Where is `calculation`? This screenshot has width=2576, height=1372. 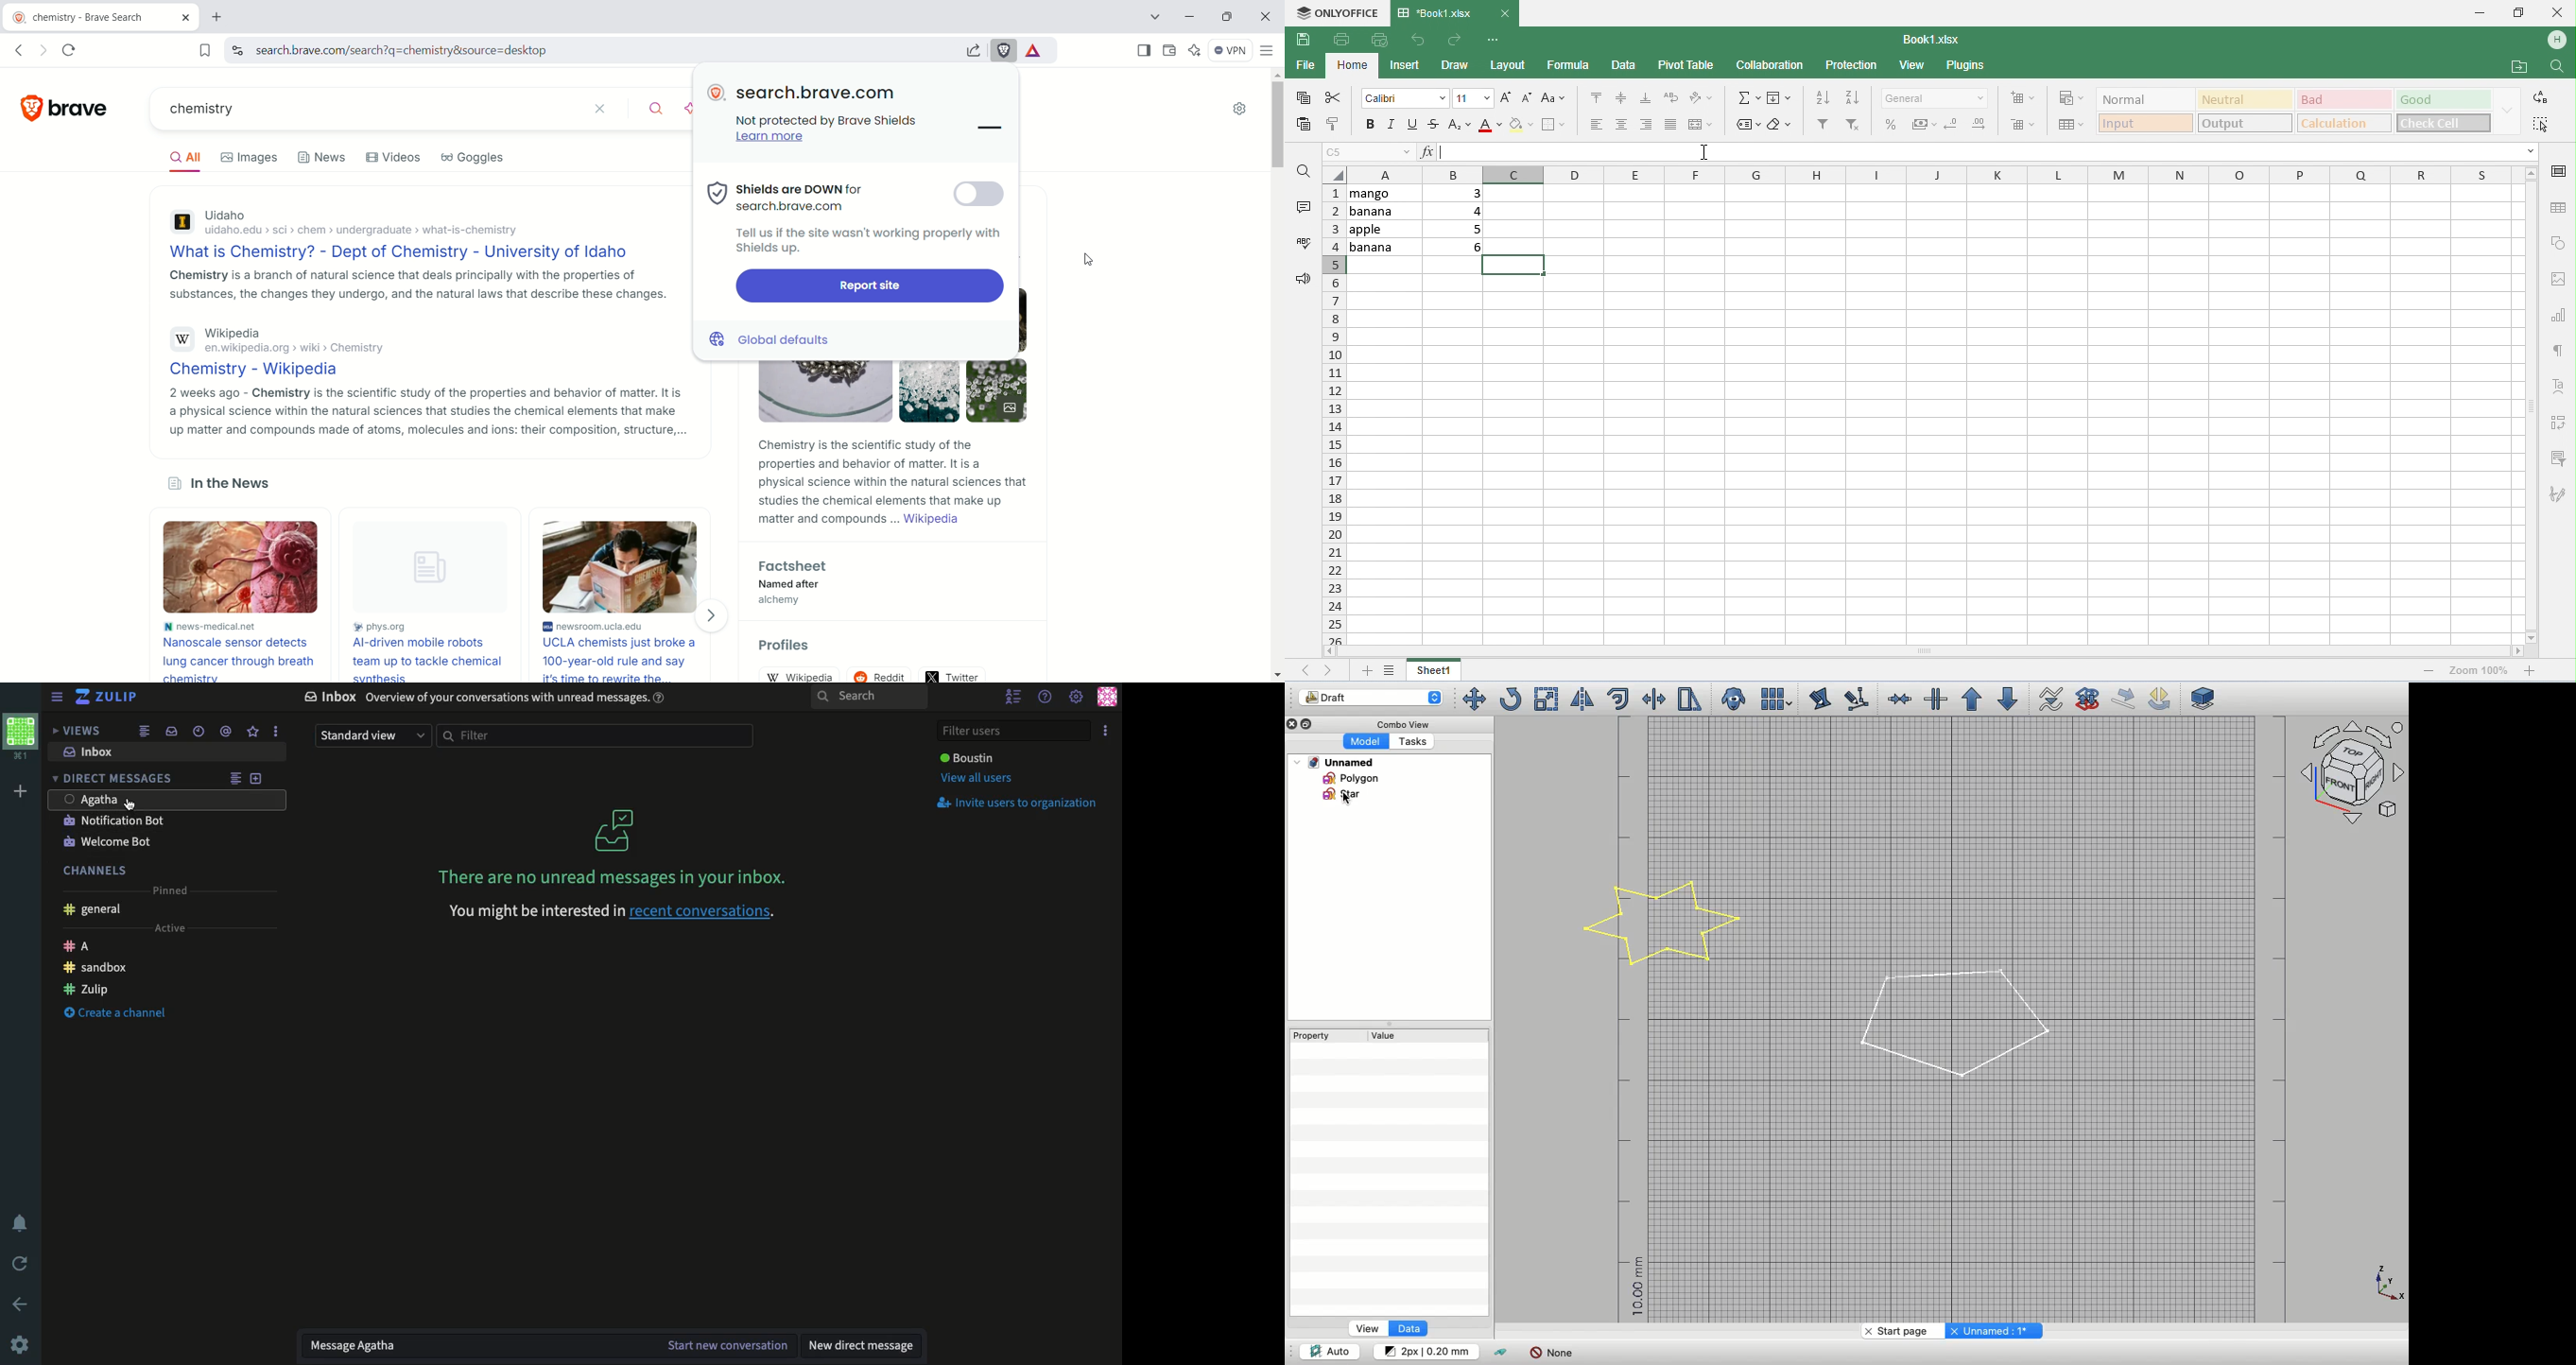
calculation is located at coordinates (2343, 123).